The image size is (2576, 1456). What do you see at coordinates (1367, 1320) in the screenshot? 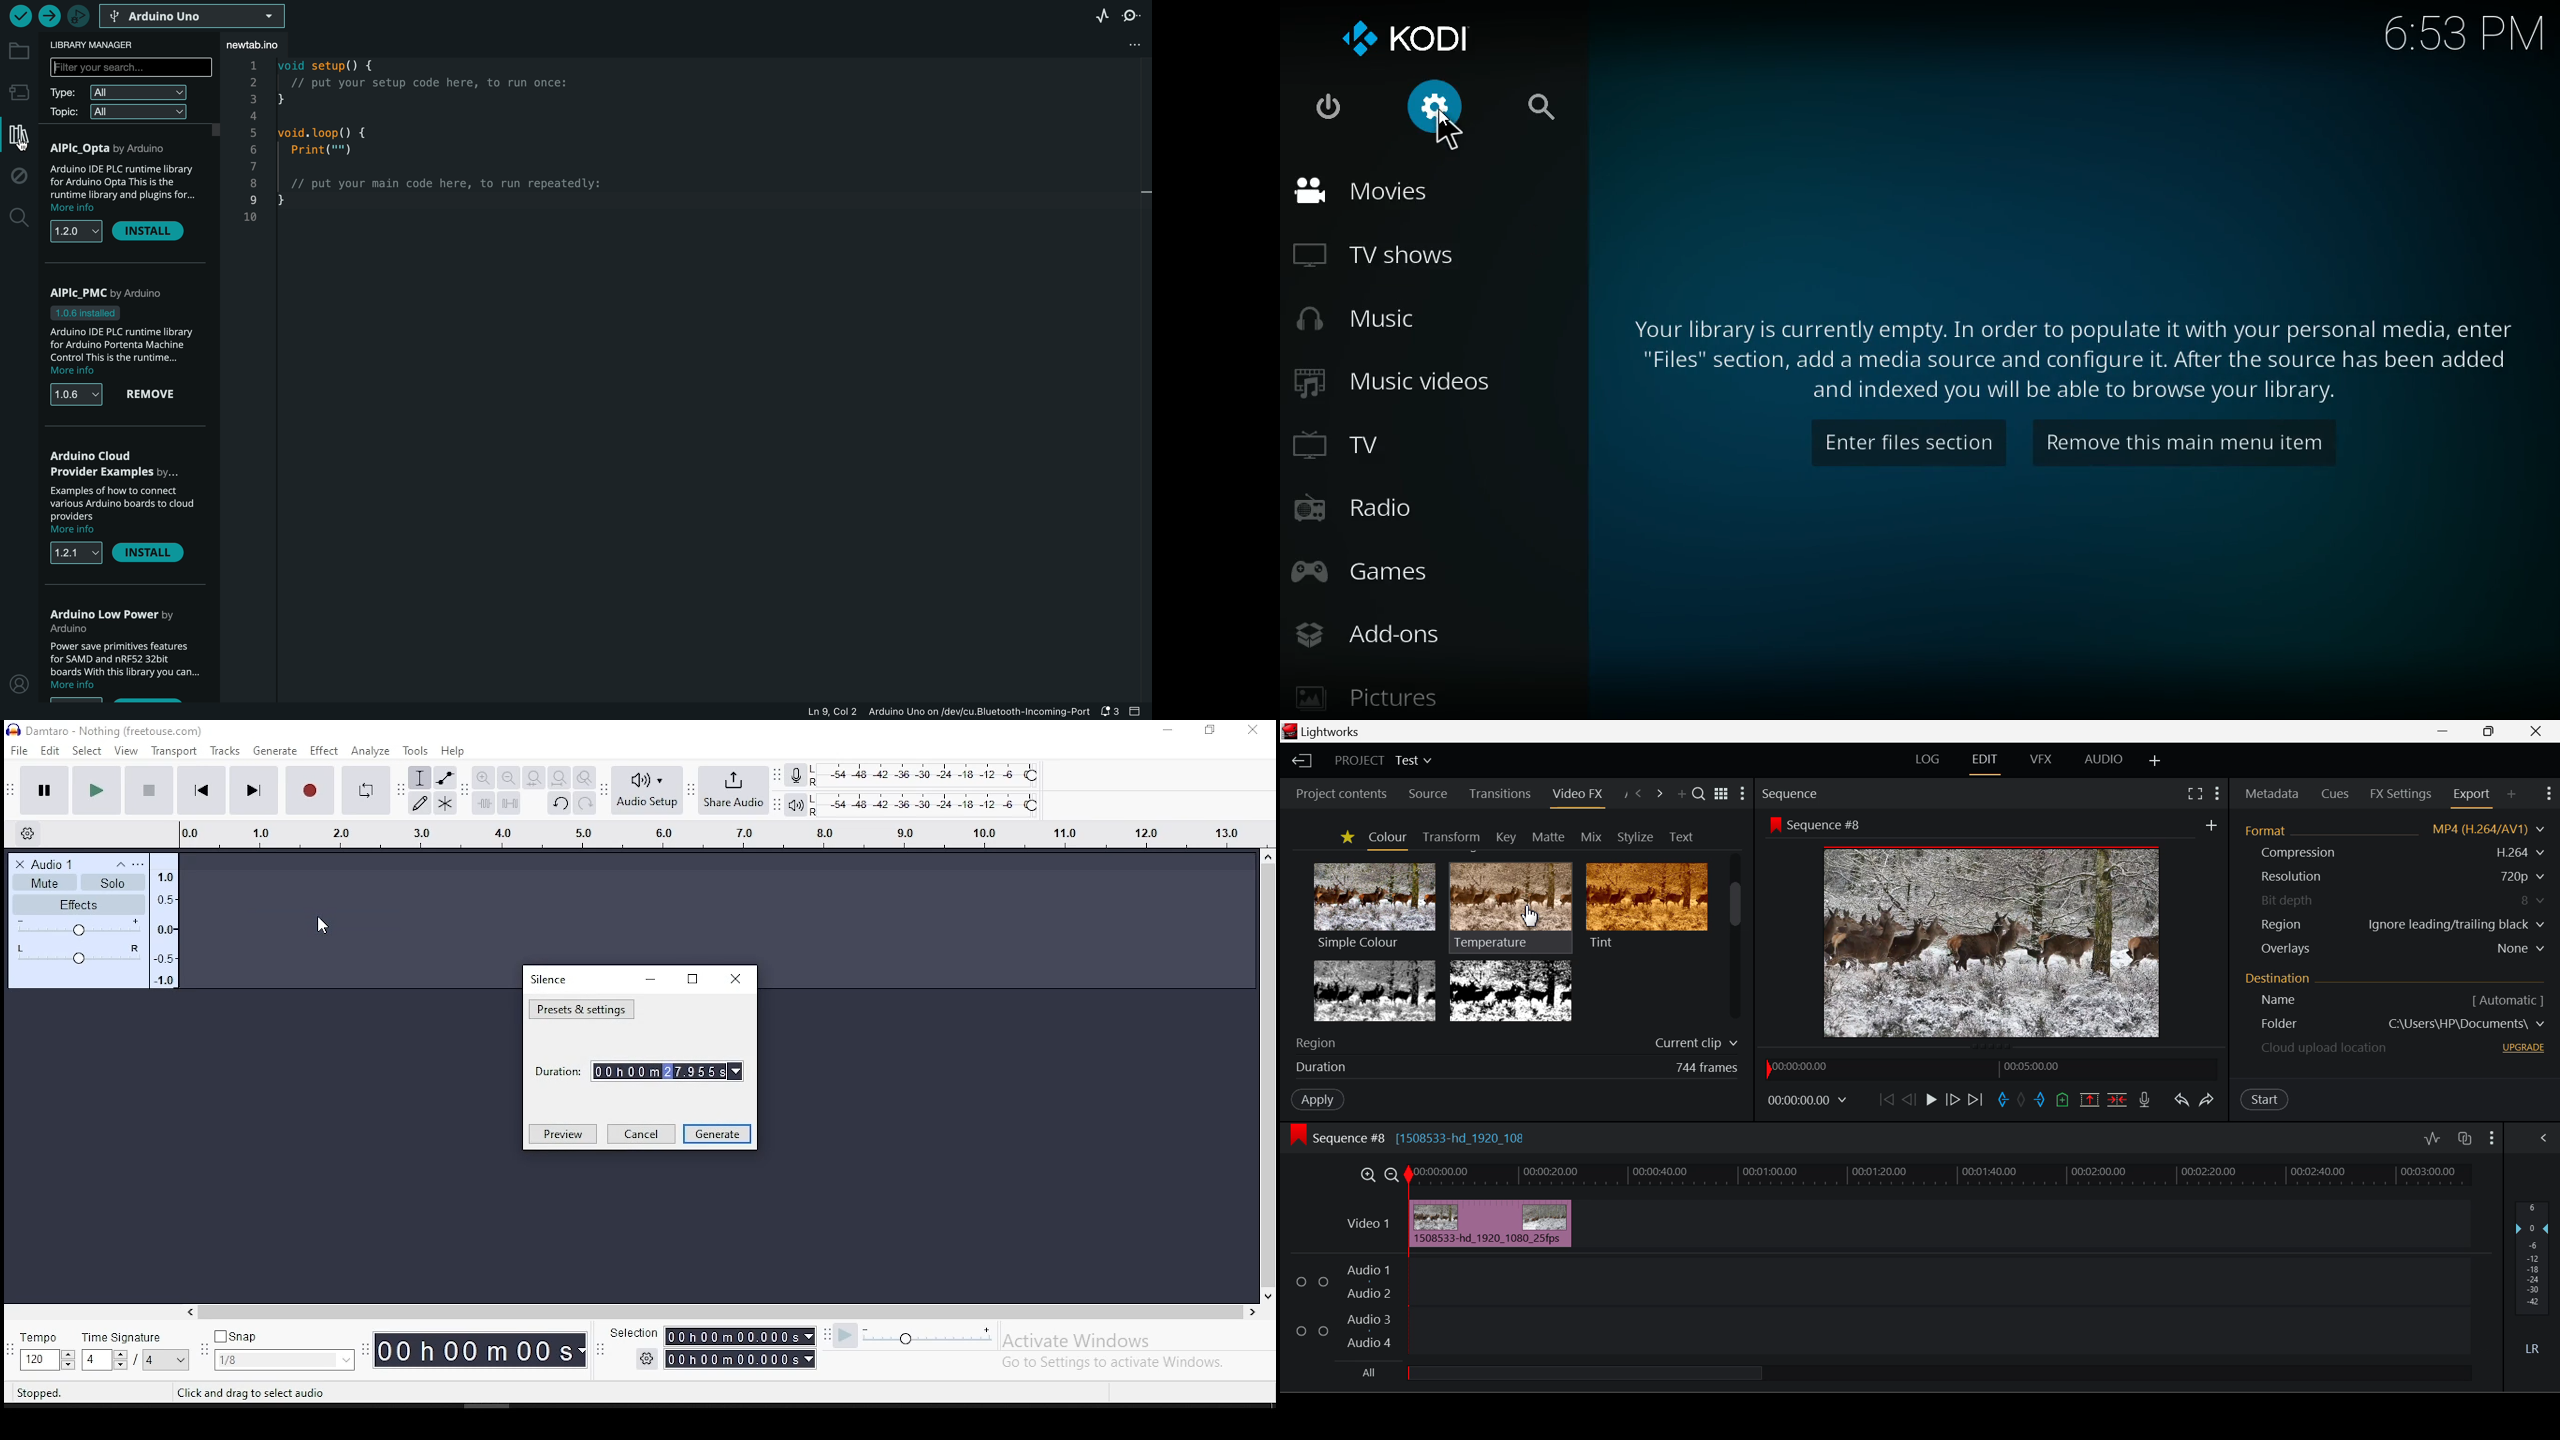
I see `Audio 3` at bounding box center [1367, 1320].